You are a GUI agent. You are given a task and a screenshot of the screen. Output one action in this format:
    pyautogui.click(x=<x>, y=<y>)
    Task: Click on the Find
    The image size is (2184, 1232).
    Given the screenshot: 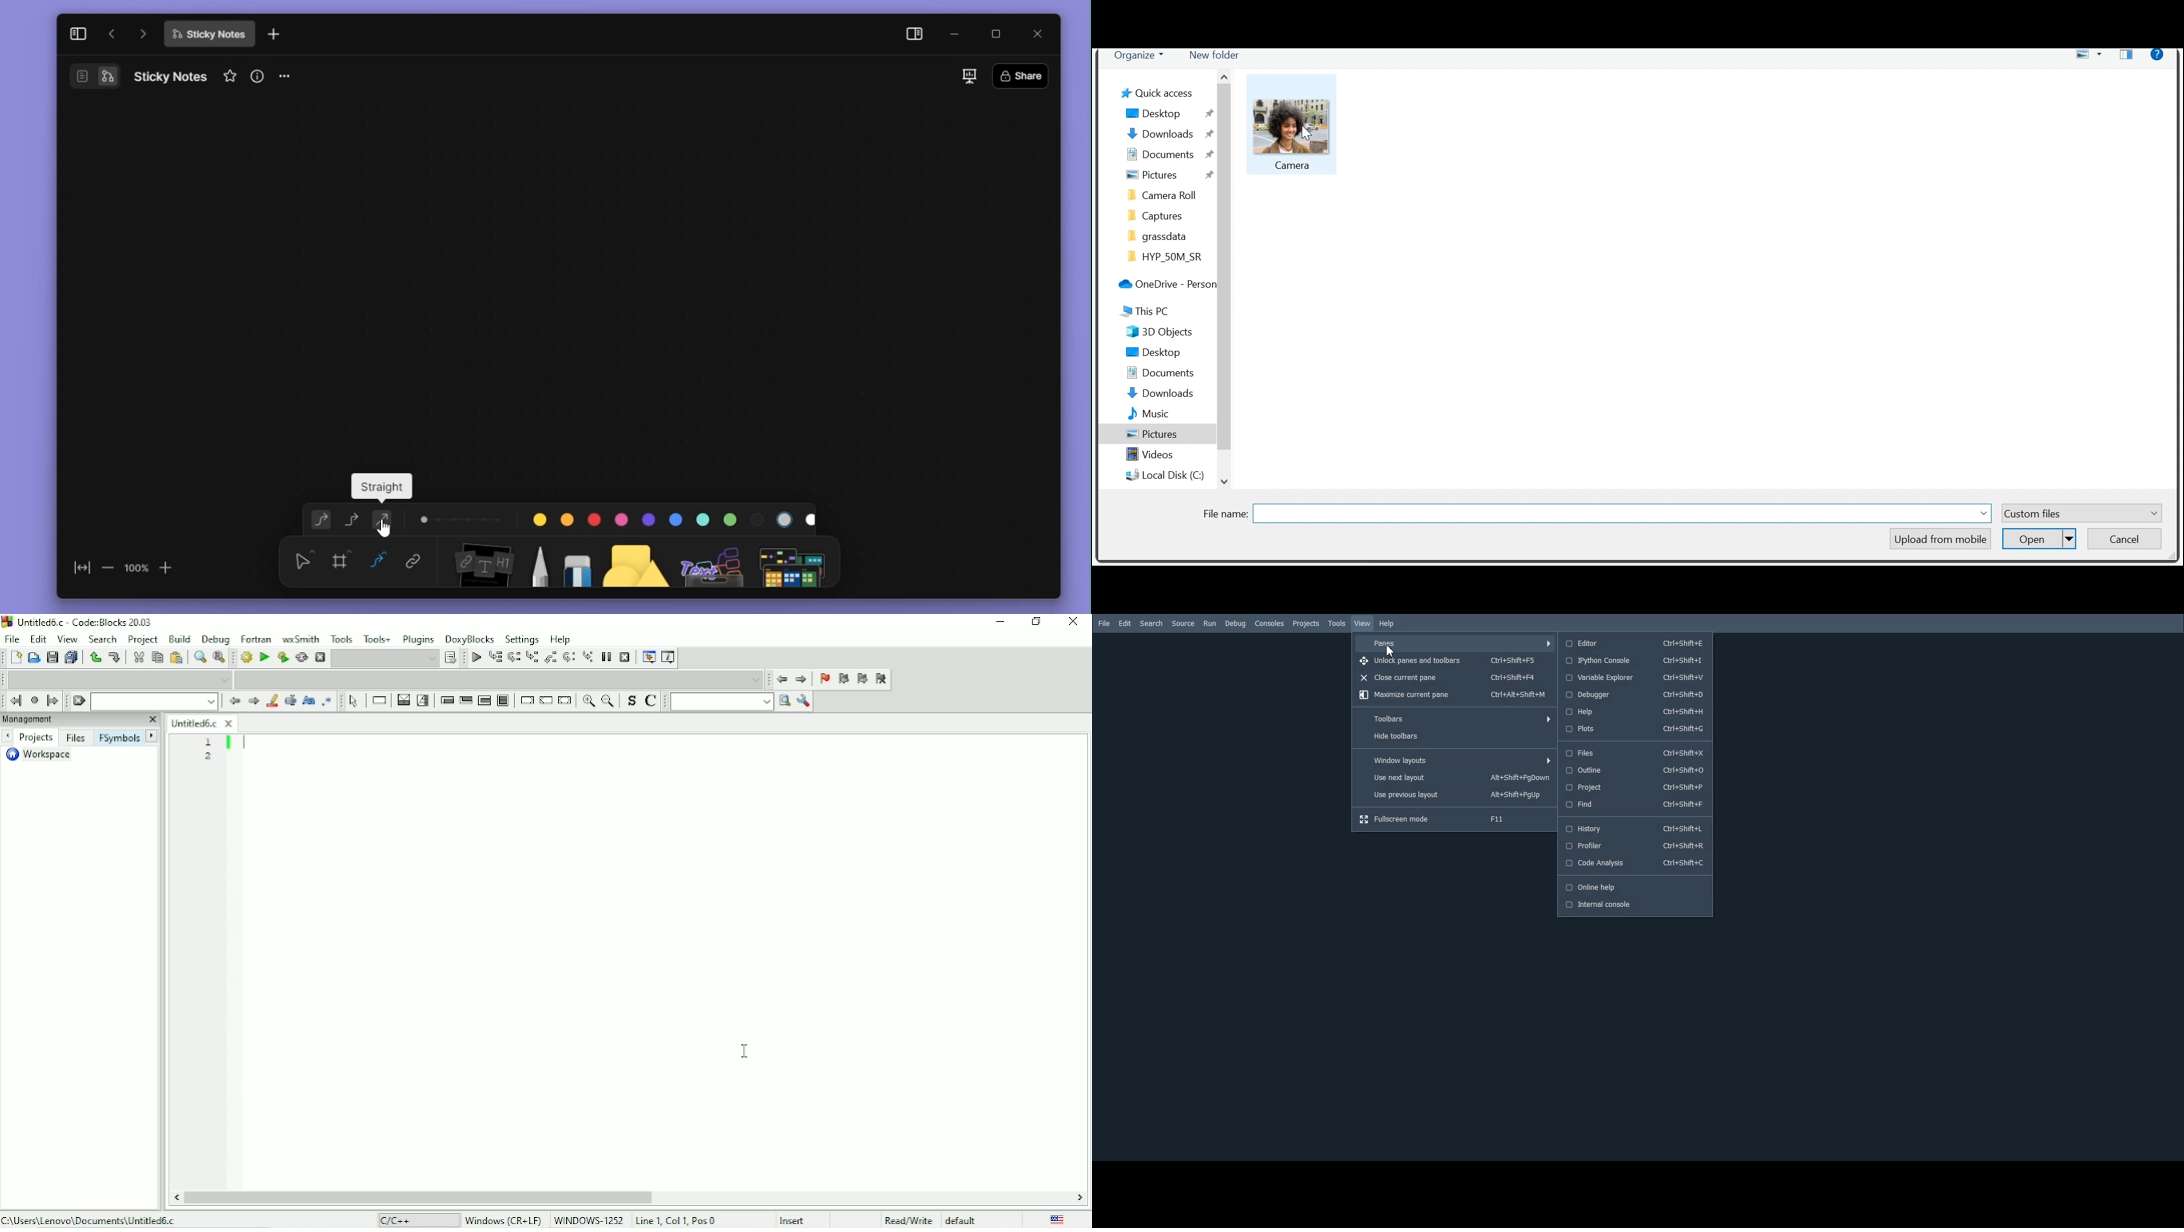 What is the action you would take?
    pyautogui.click(x=1633, y=804)
    